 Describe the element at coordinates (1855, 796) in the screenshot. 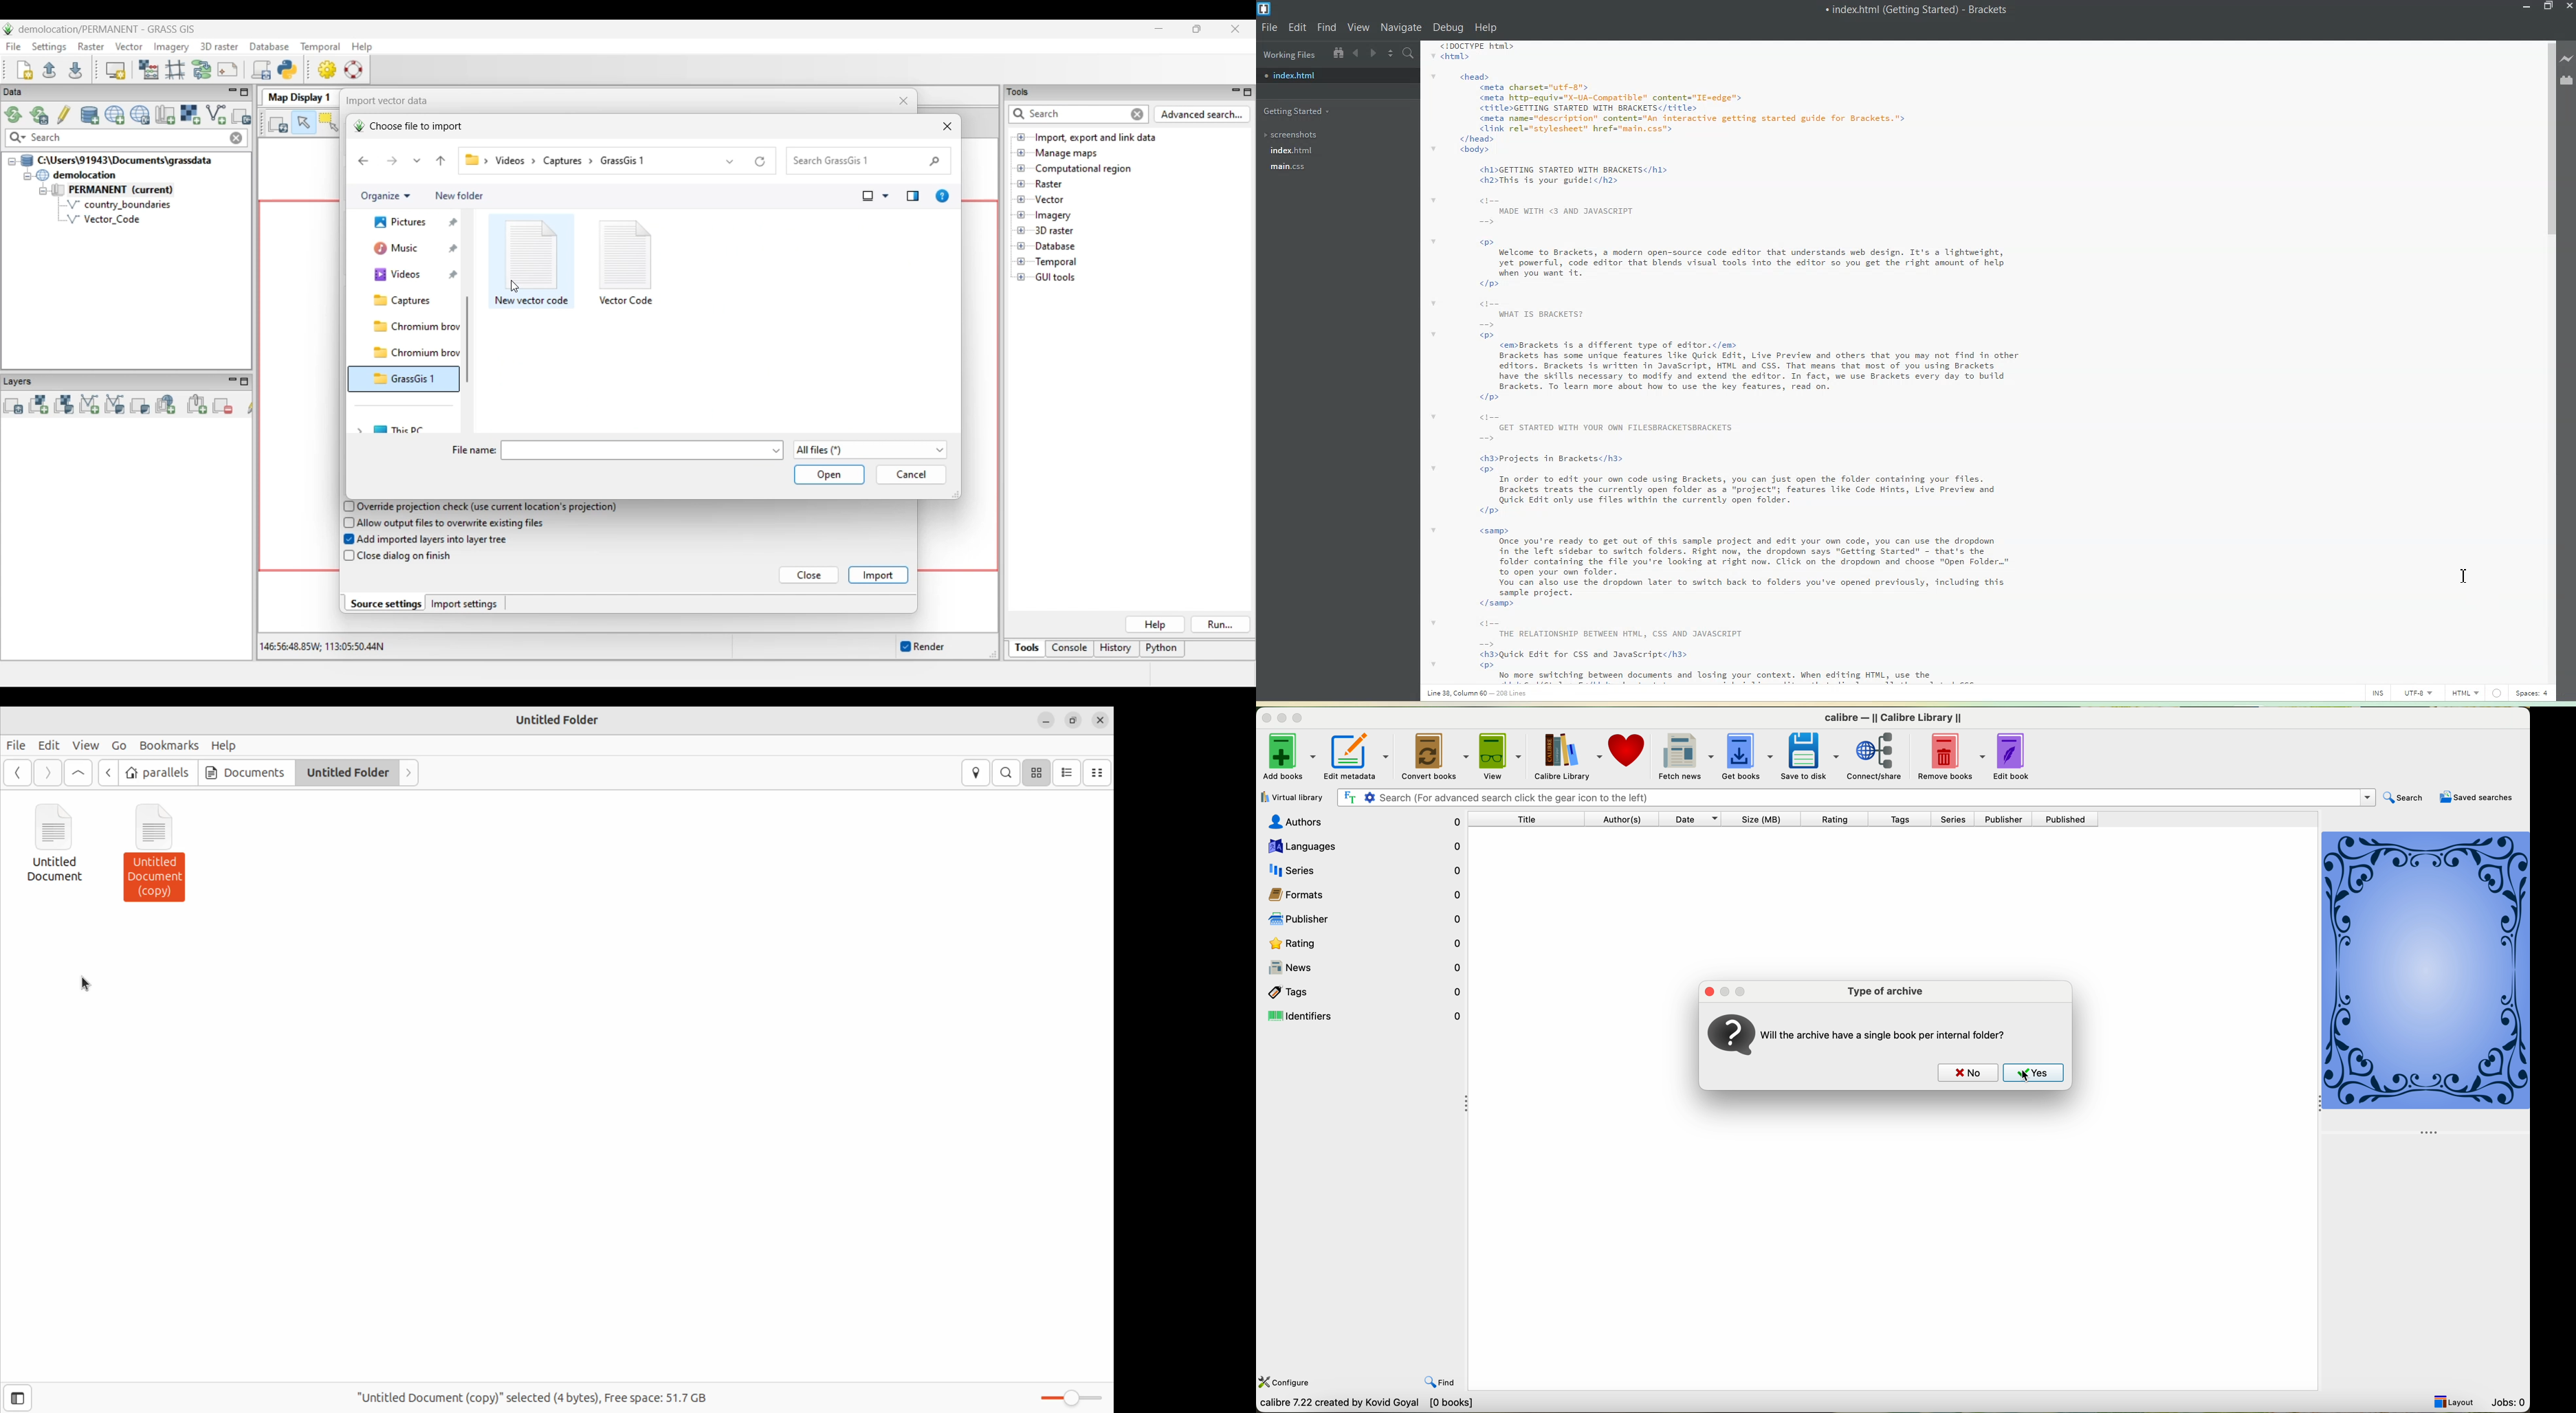

I see `search bar` at that location.